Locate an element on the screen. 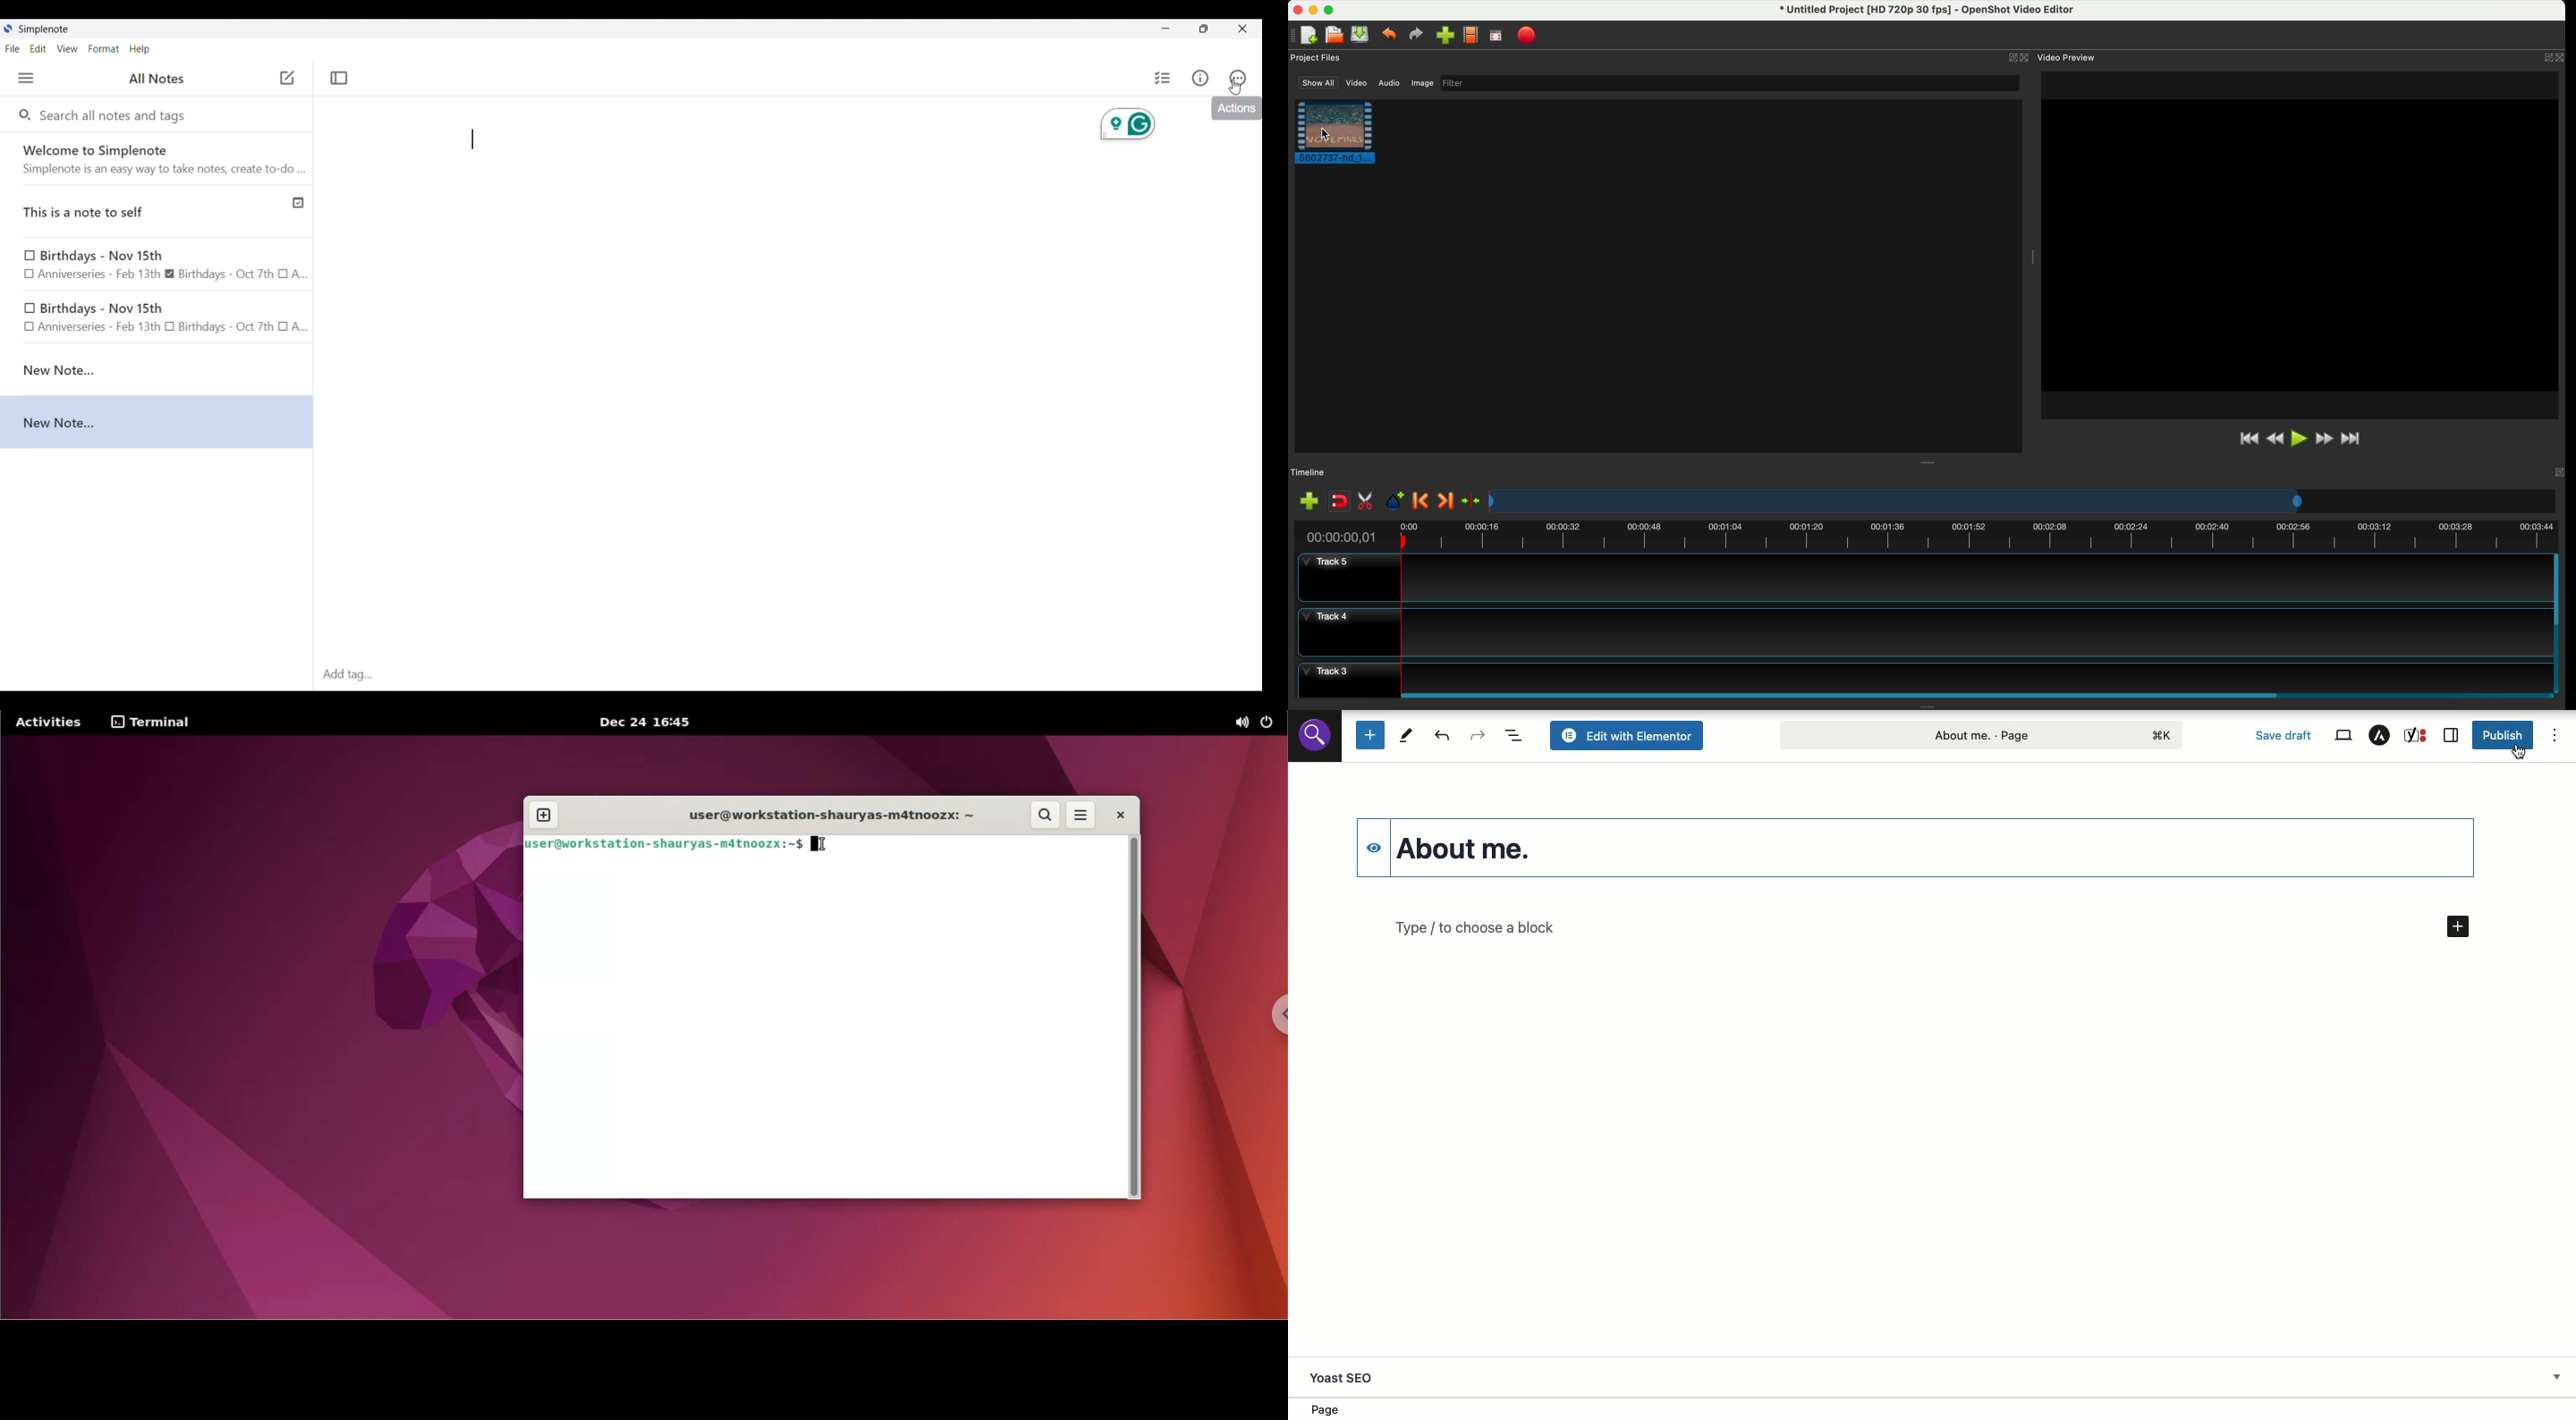 This screenshot has height=1428, width=2576. About me - Page is located at coordinates (1985, 733).